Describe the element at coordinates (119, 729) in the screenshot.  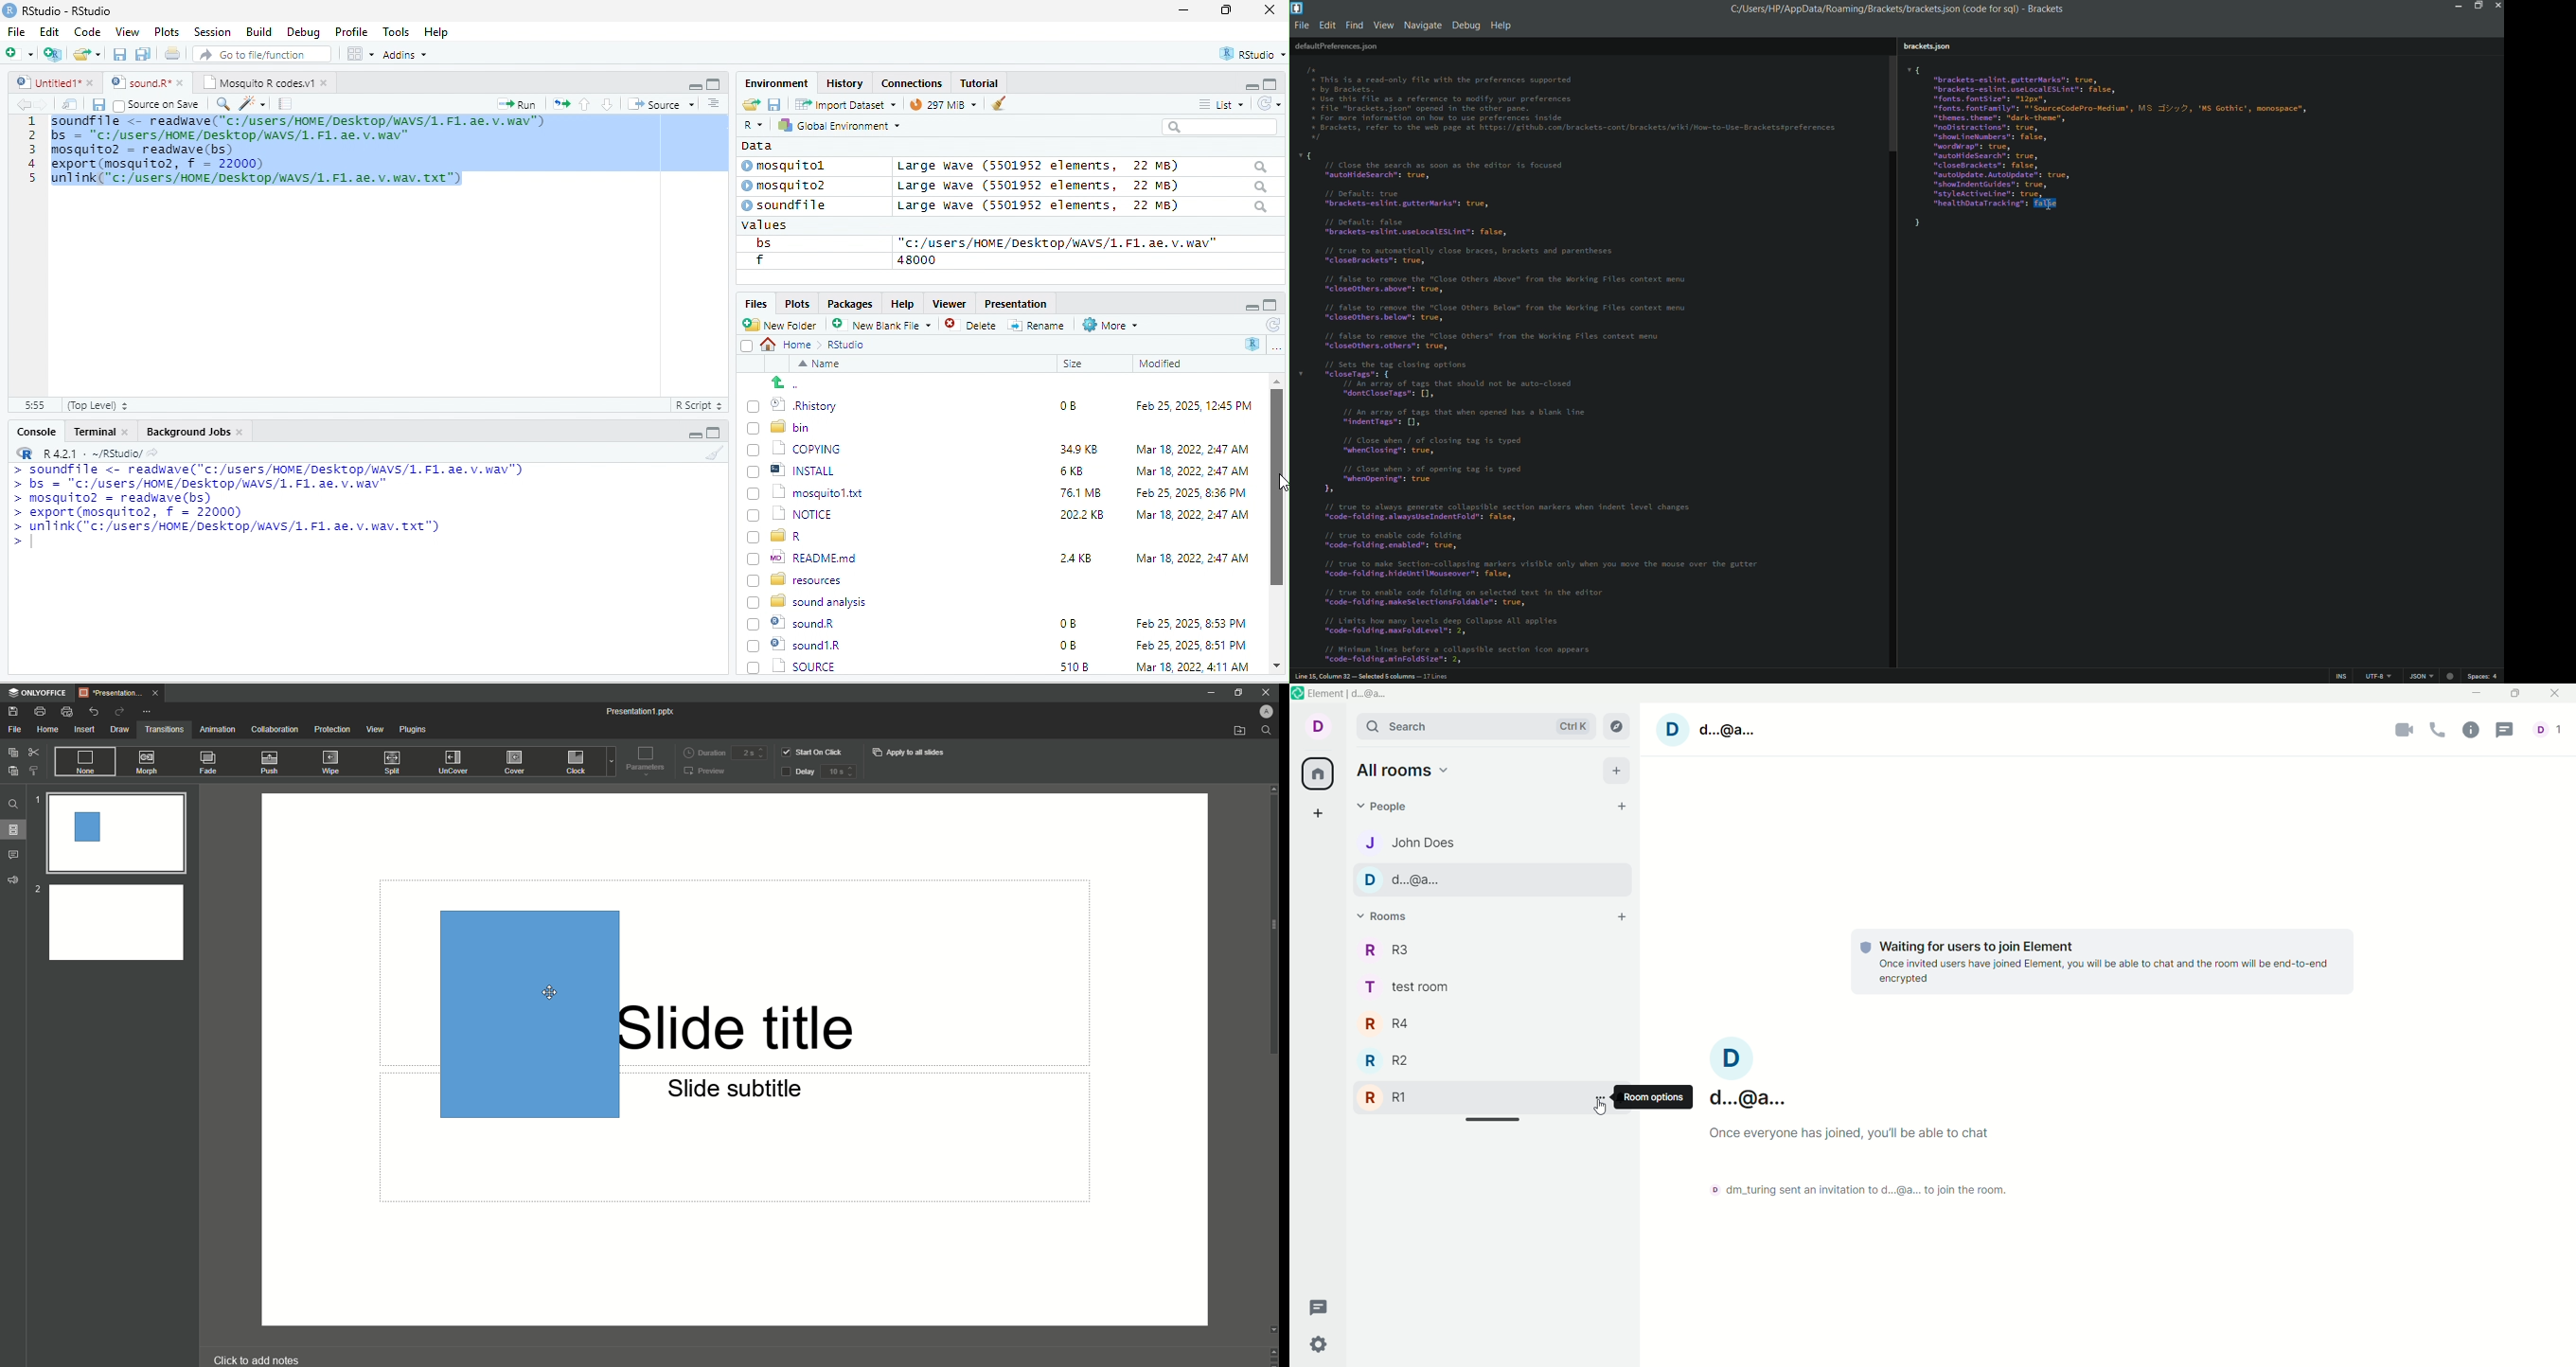
I see `Draw` at that location.